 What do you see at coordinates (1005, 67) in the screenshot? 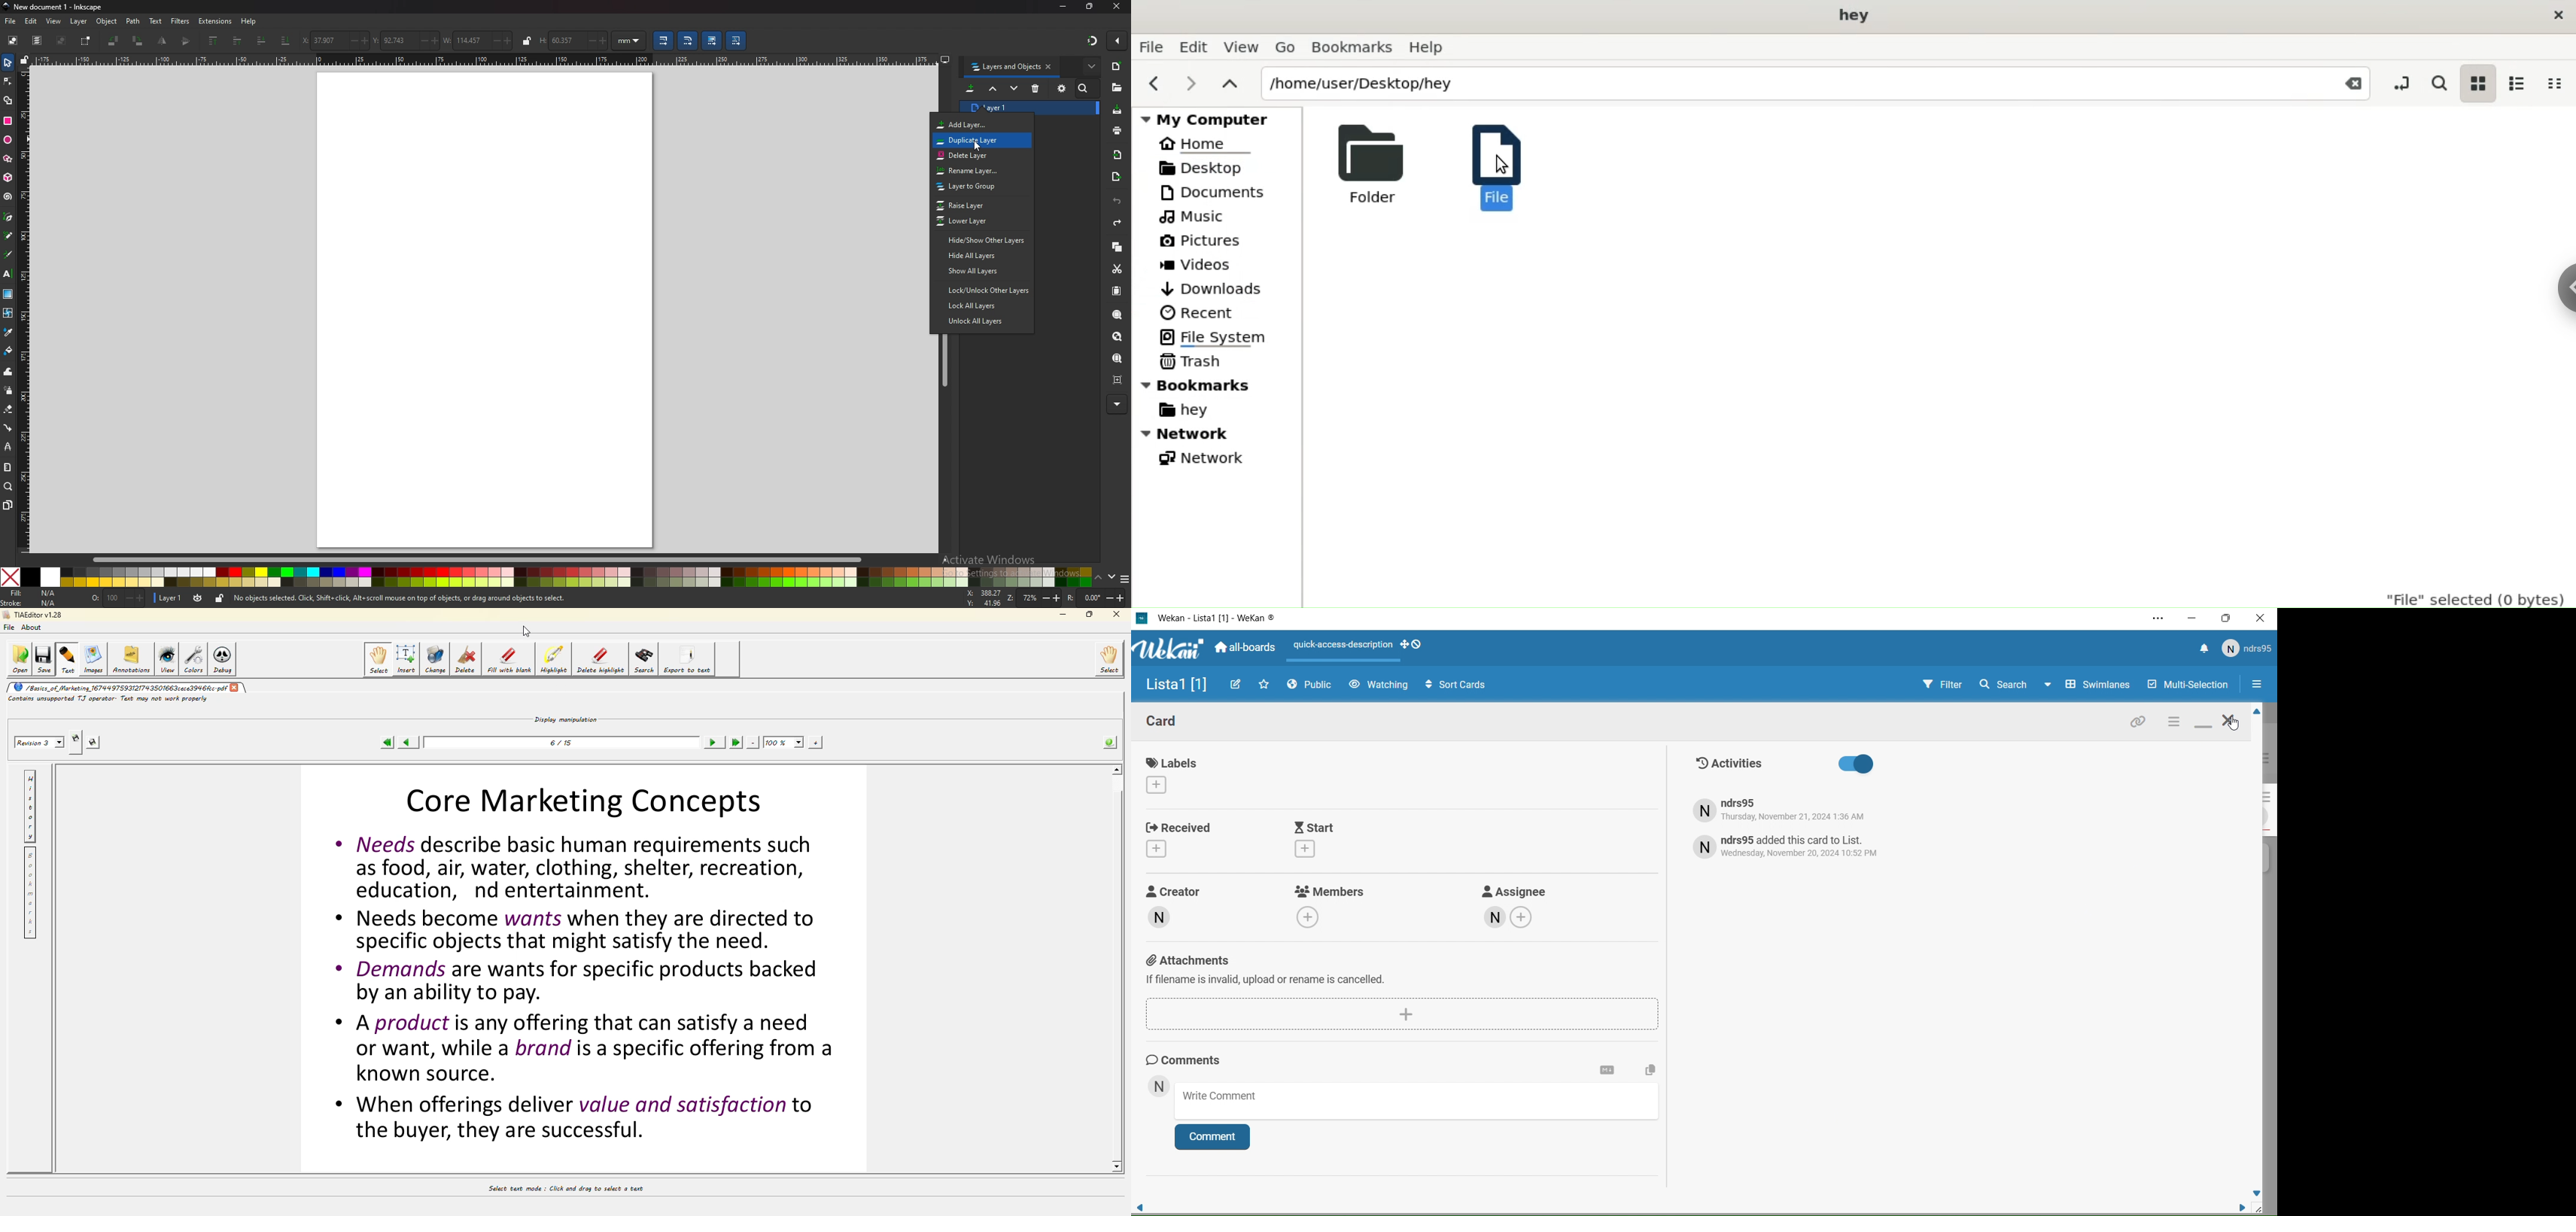
I see `layers and objects` at bounding box center [1005, 67].